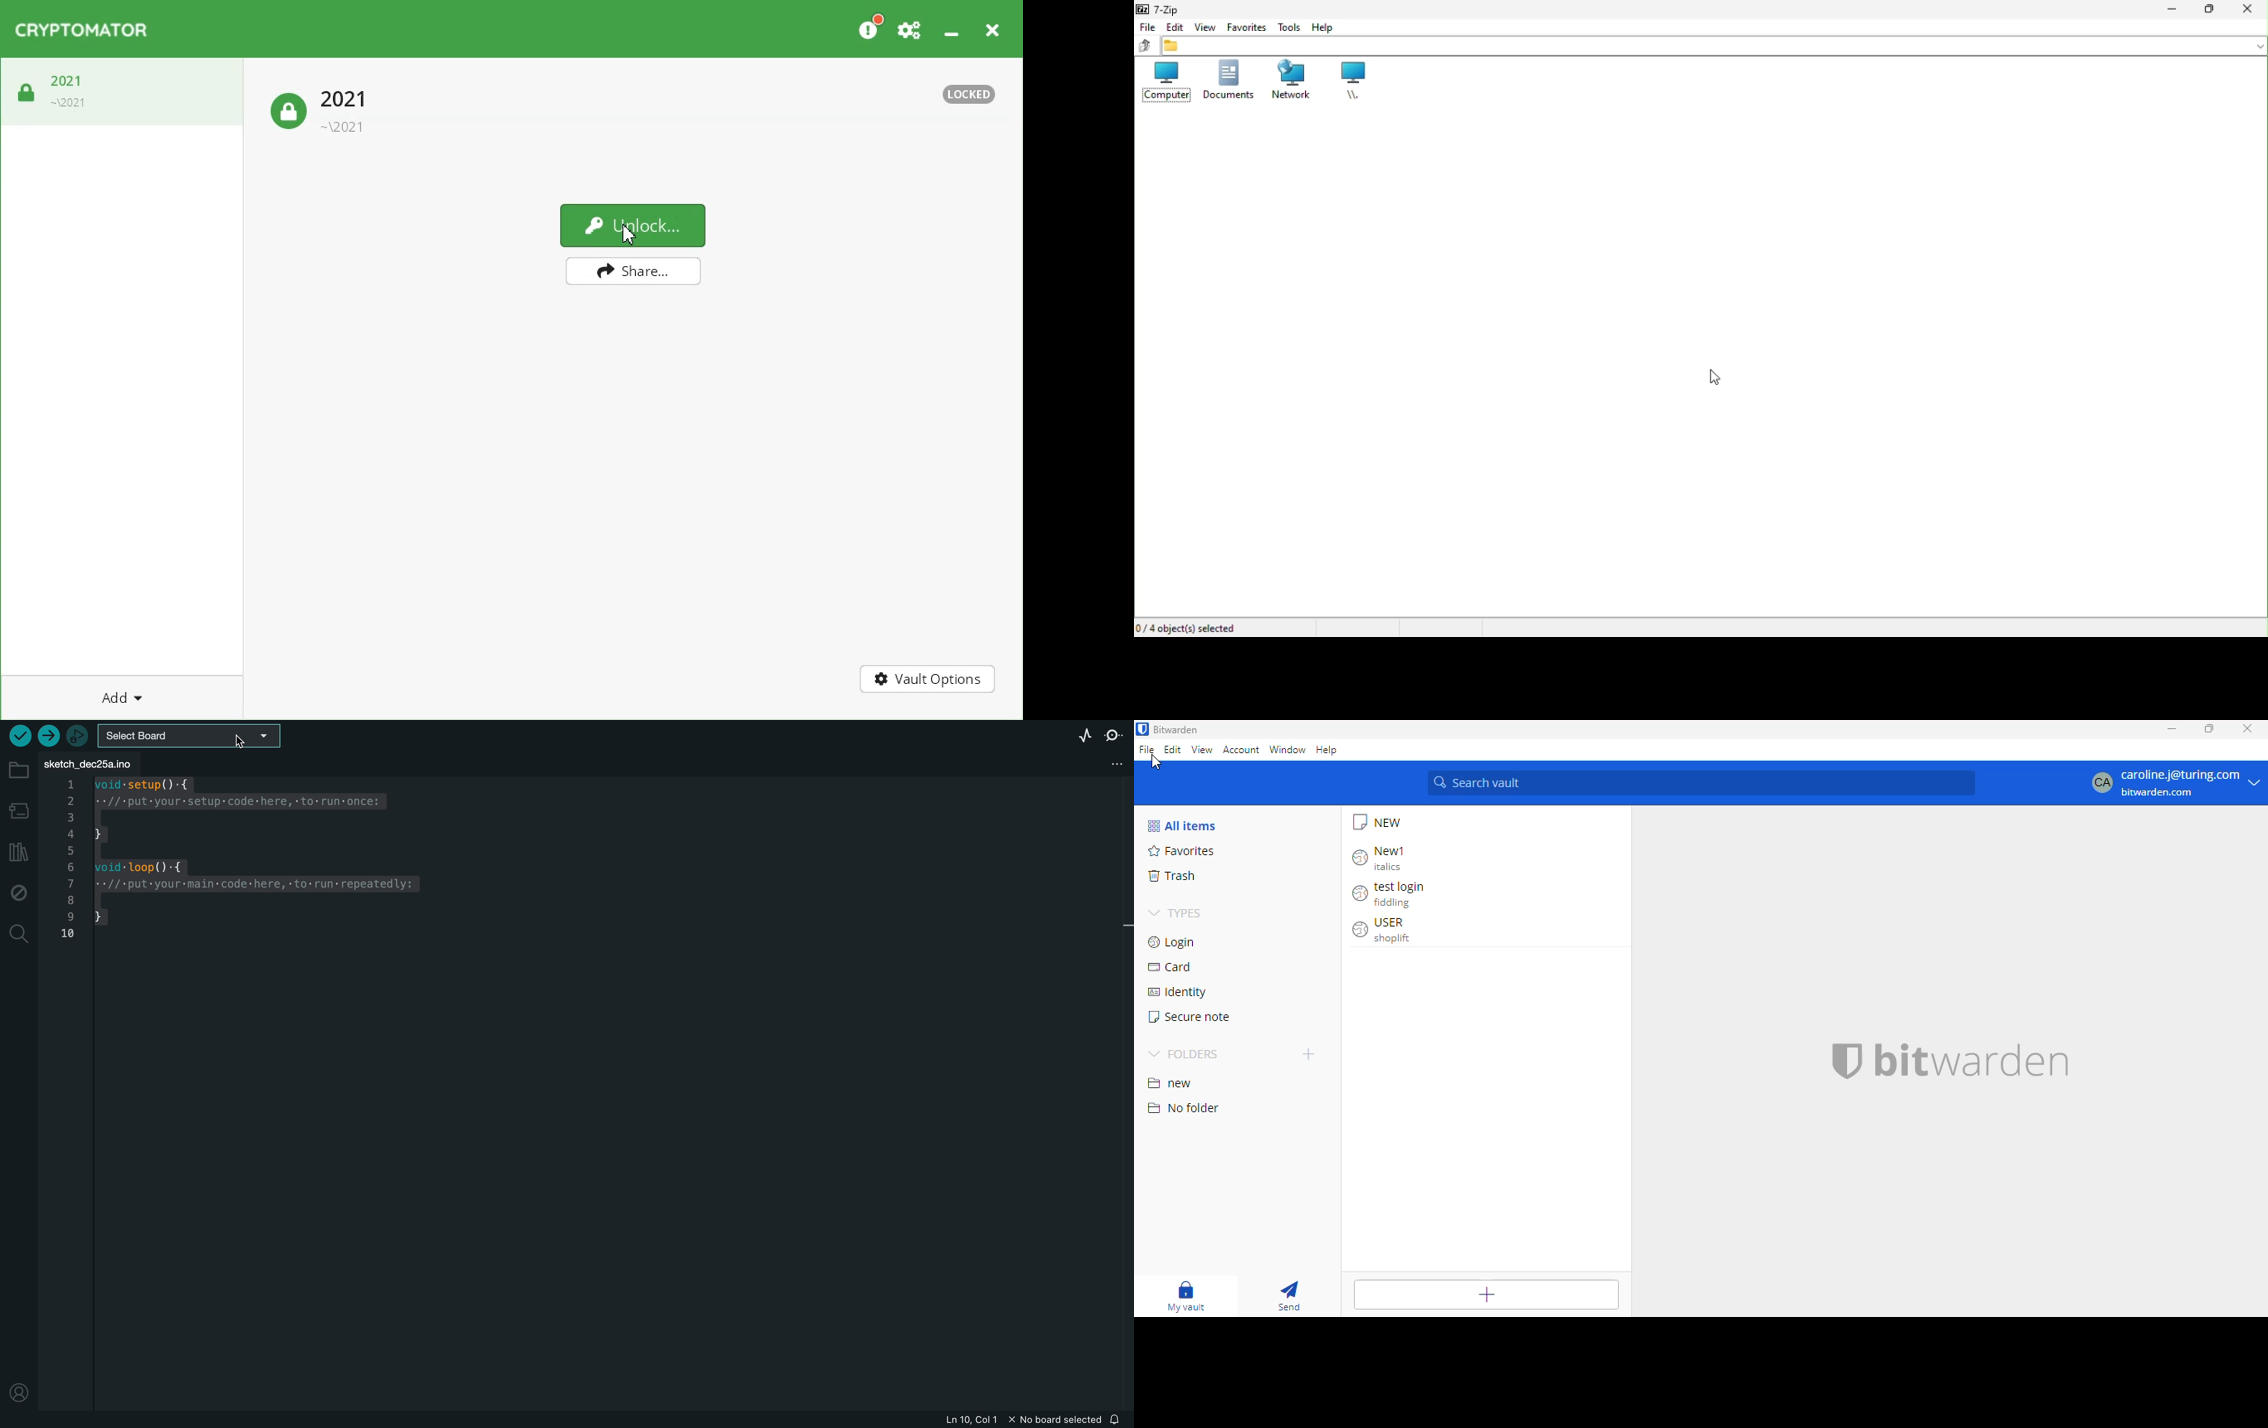 The image size is (2268, 1428). Describe the element at coordinates (1171, 876) in the screenshot. I see `trash` at that location.